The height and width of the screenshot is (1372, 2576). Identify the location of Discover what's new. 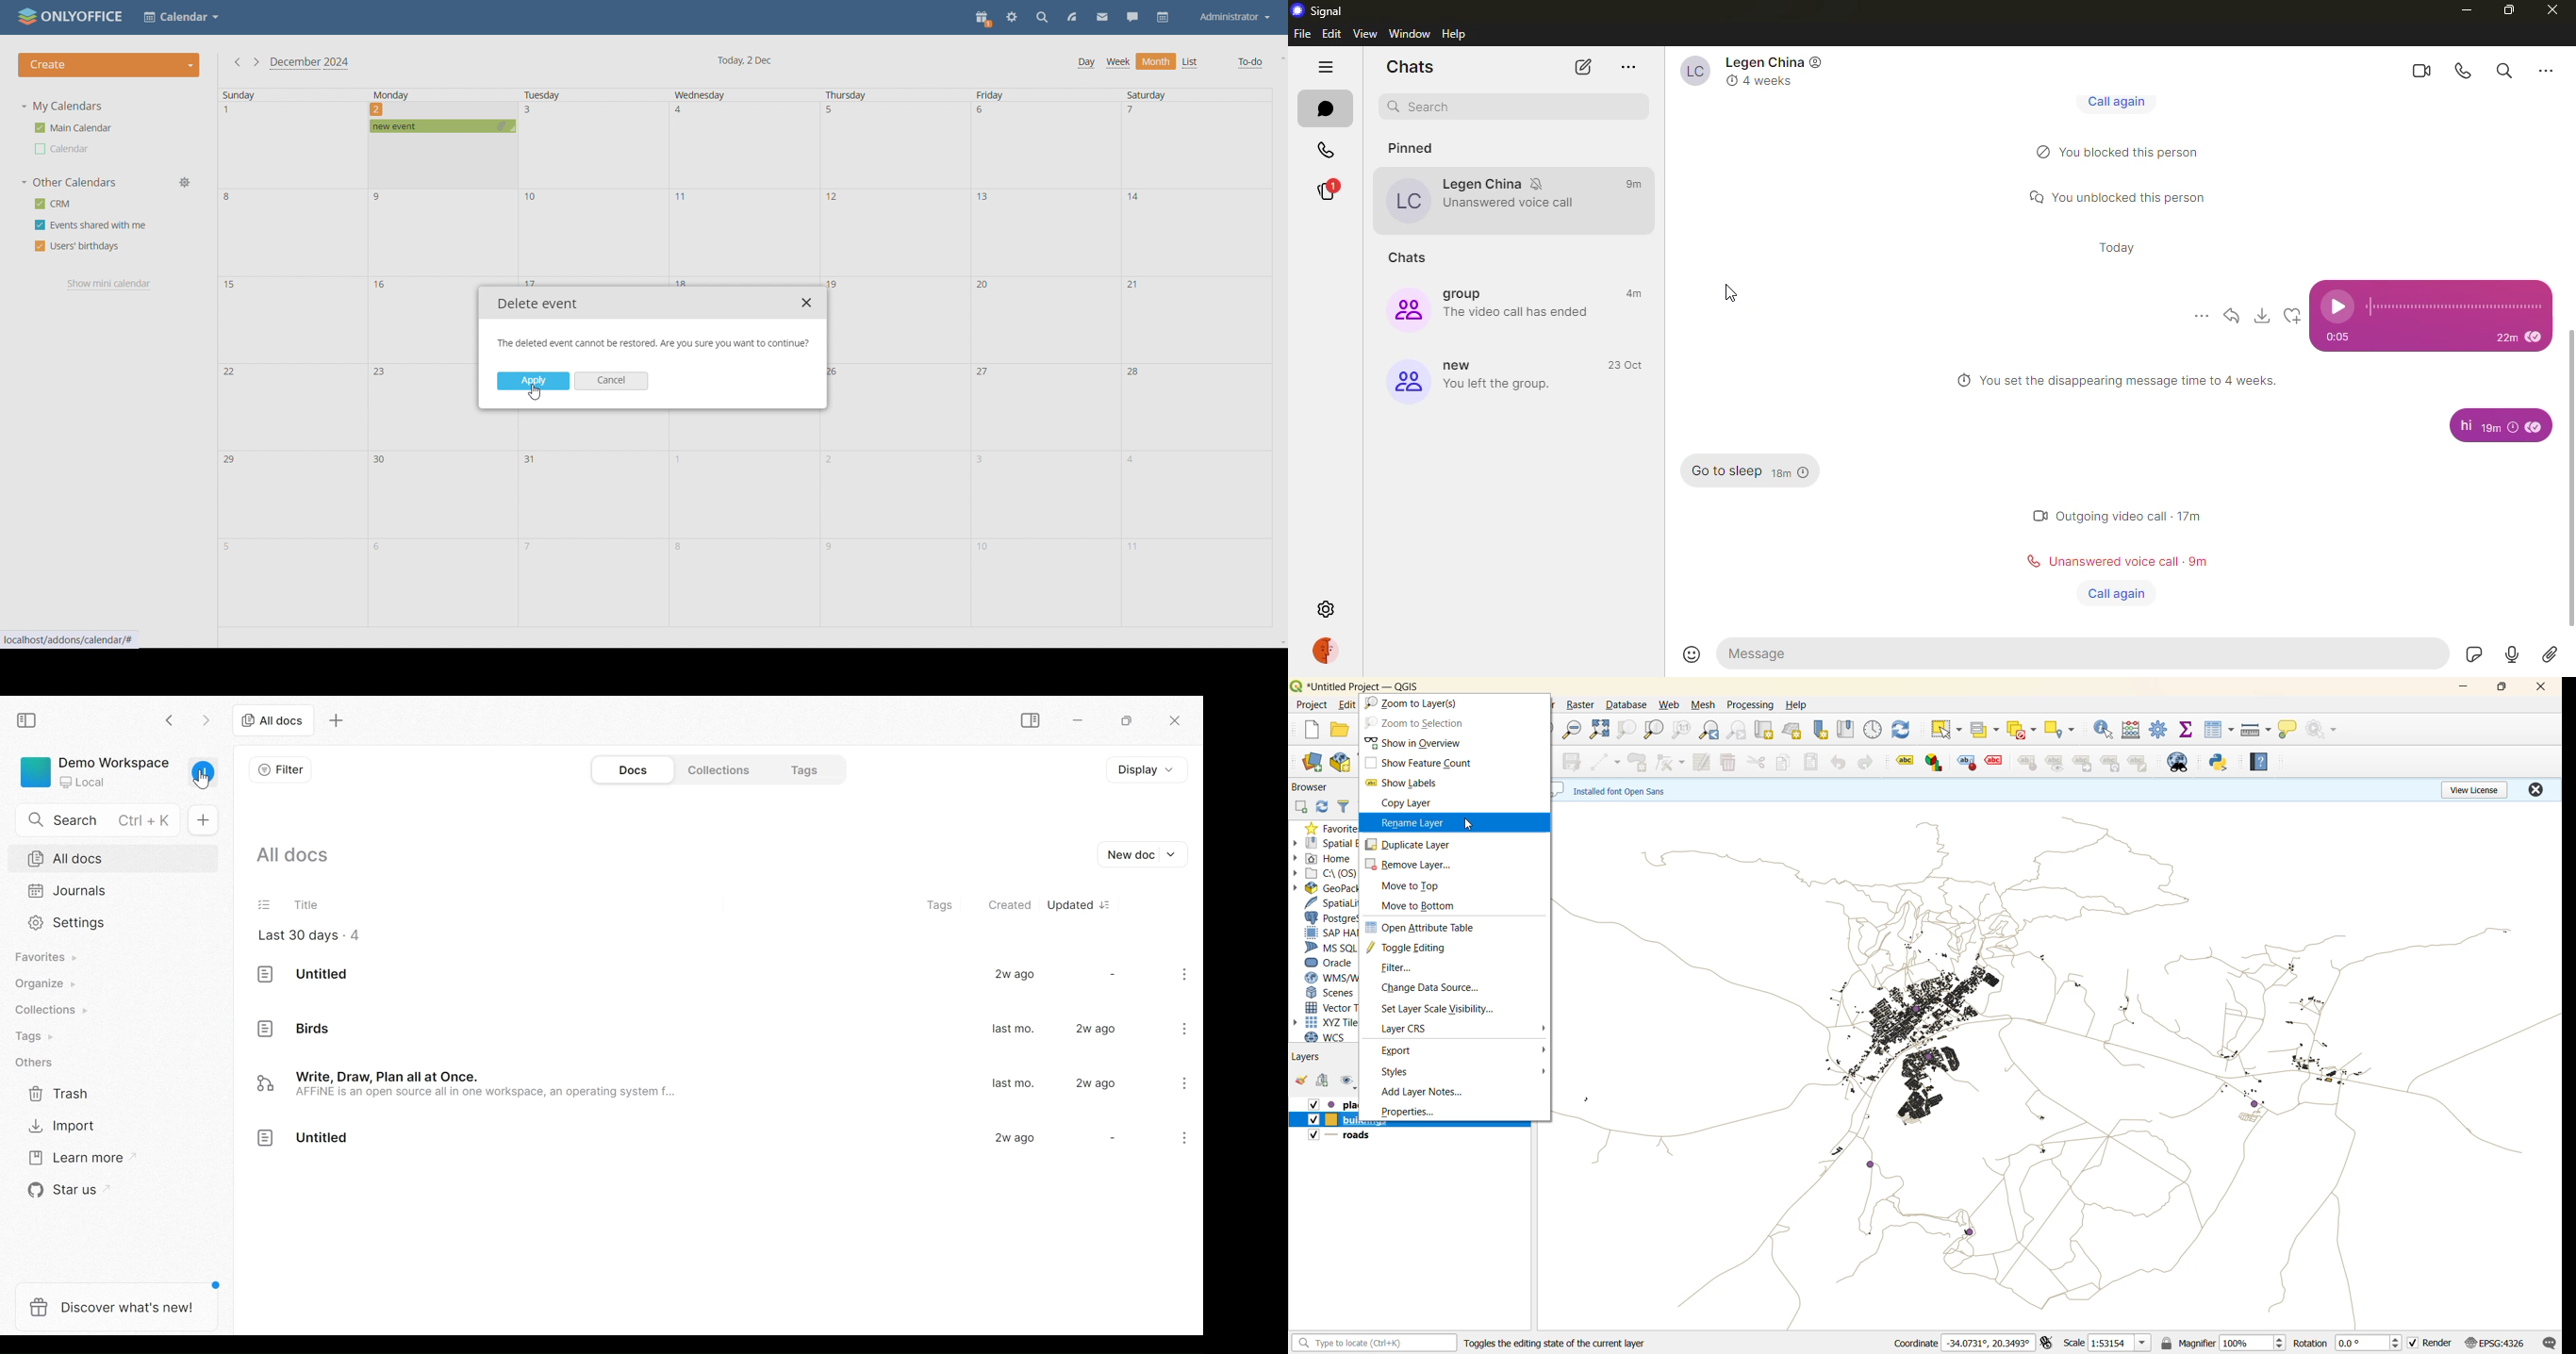
(115, 1308).